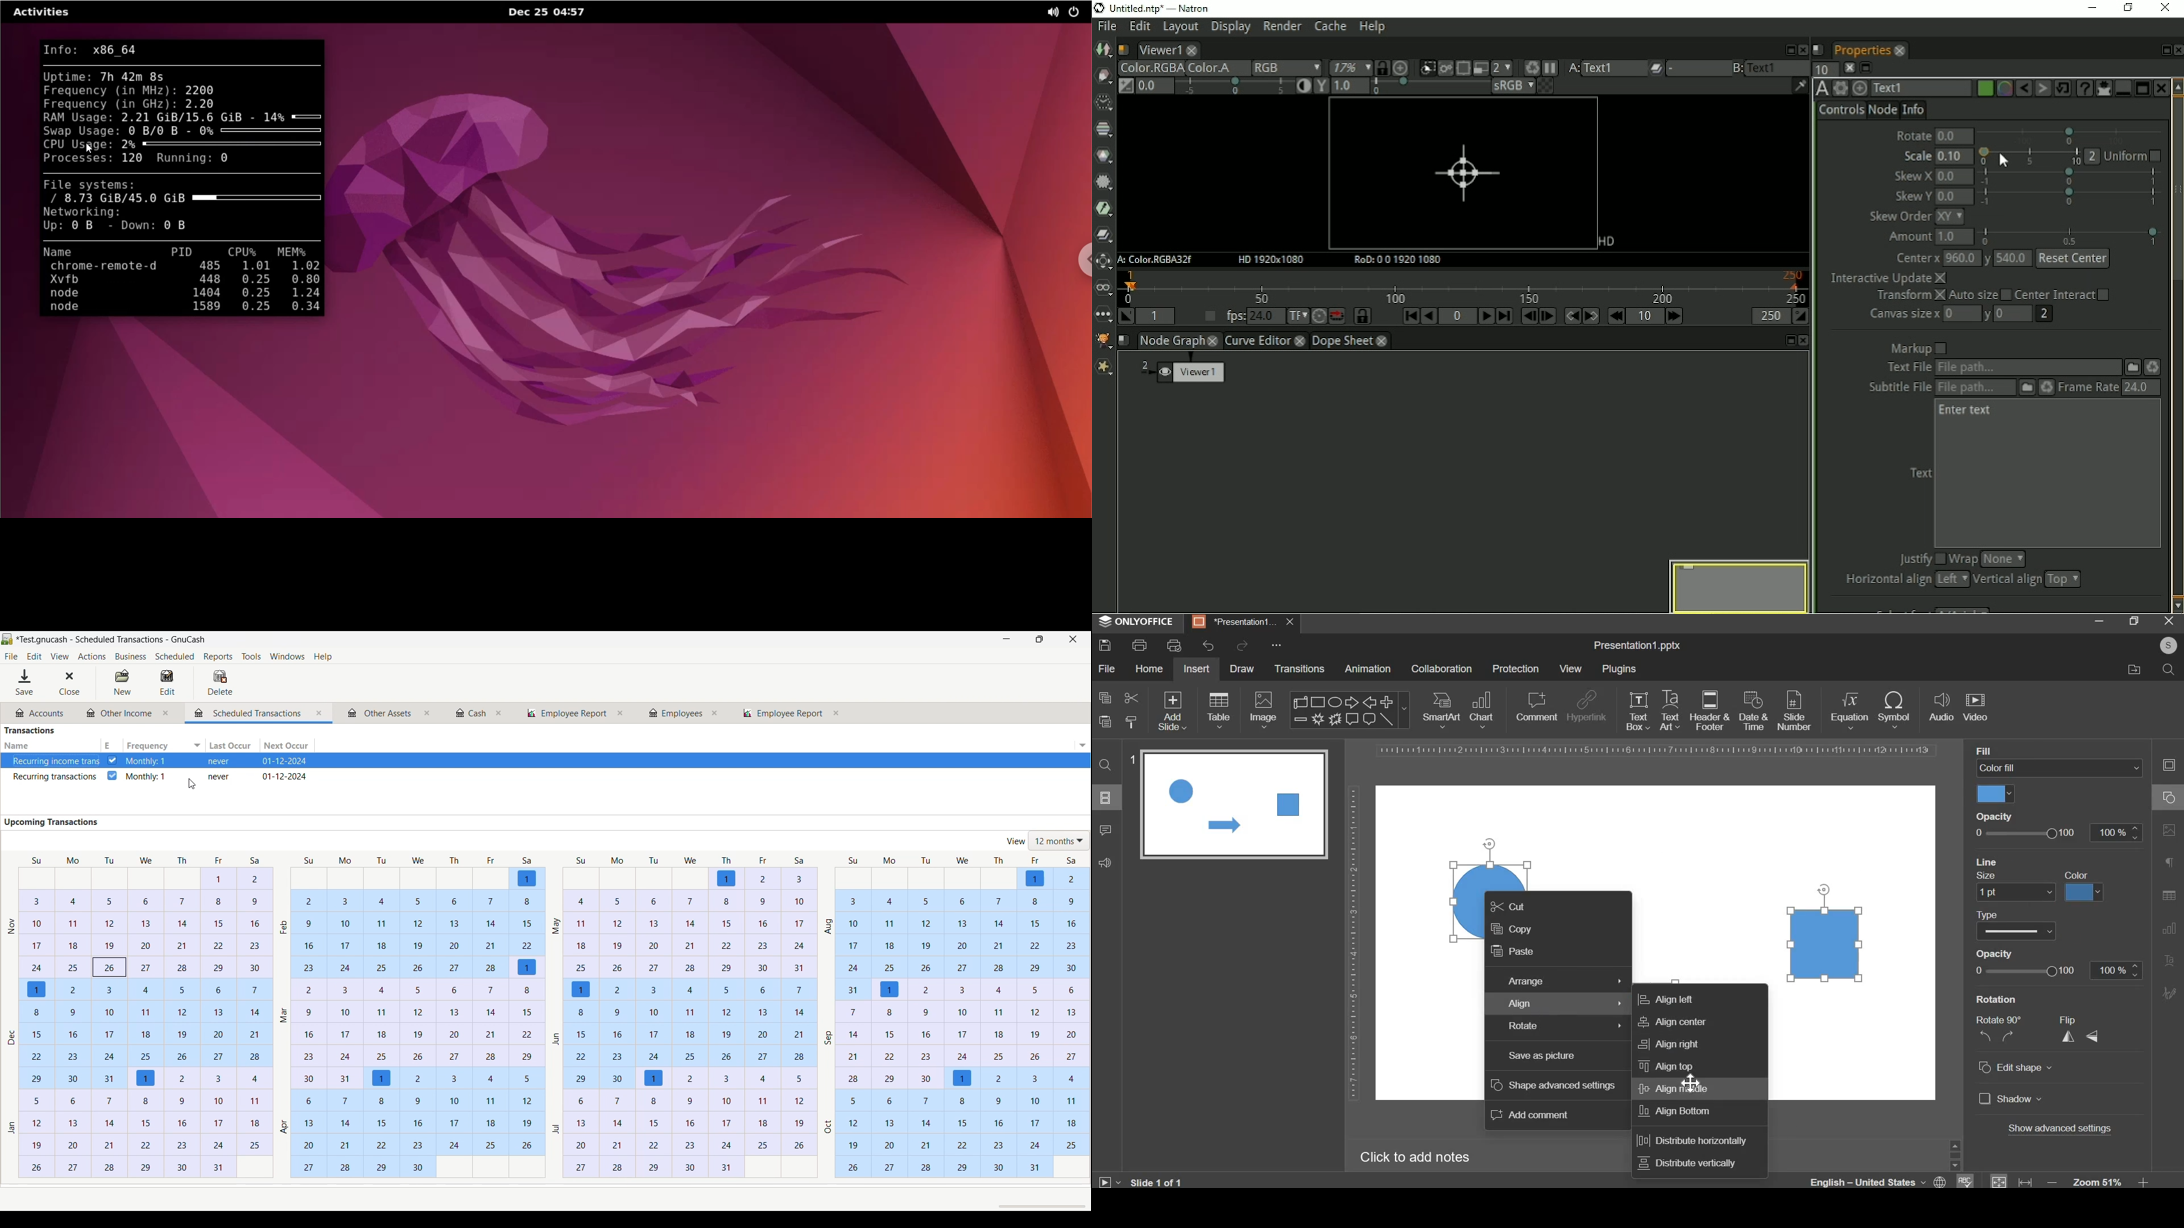 The width and height of the screenshot is (2184, 1232). Describe the element at coordinates (1105, 697) in the screenshot. I see `copy` at that location.